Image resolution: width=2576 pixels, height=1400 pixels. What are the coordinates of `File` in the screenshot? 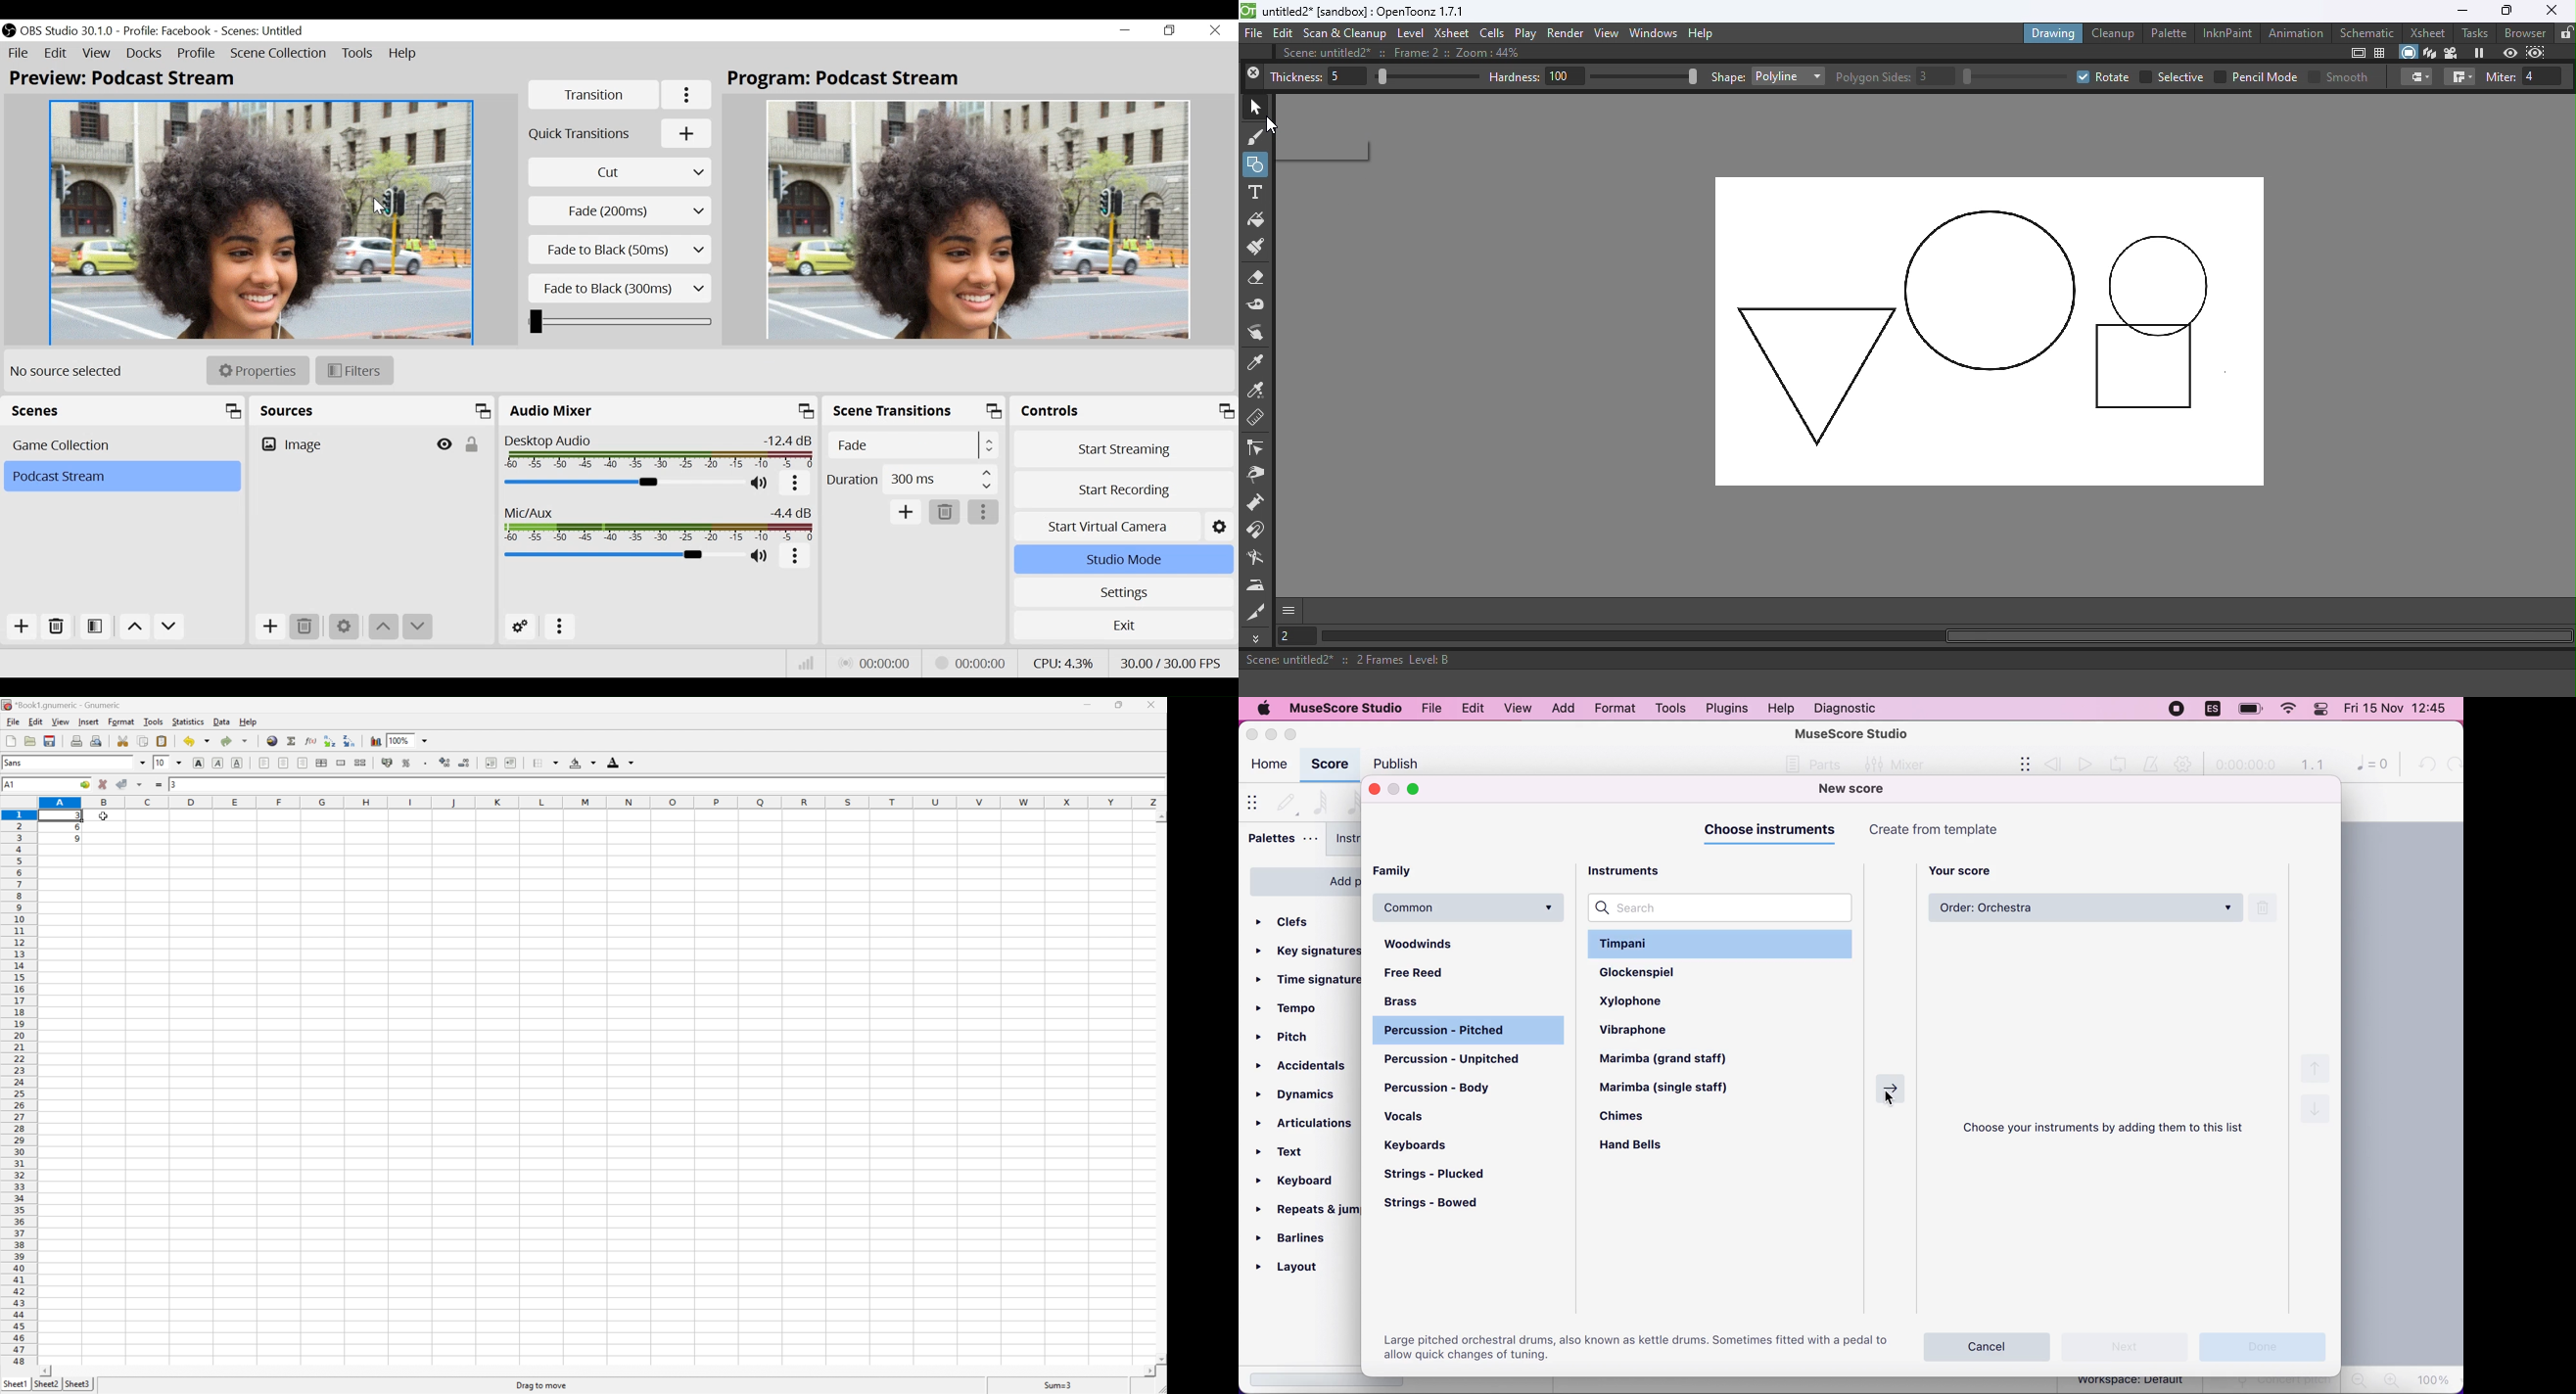 It's located at (19, 54).